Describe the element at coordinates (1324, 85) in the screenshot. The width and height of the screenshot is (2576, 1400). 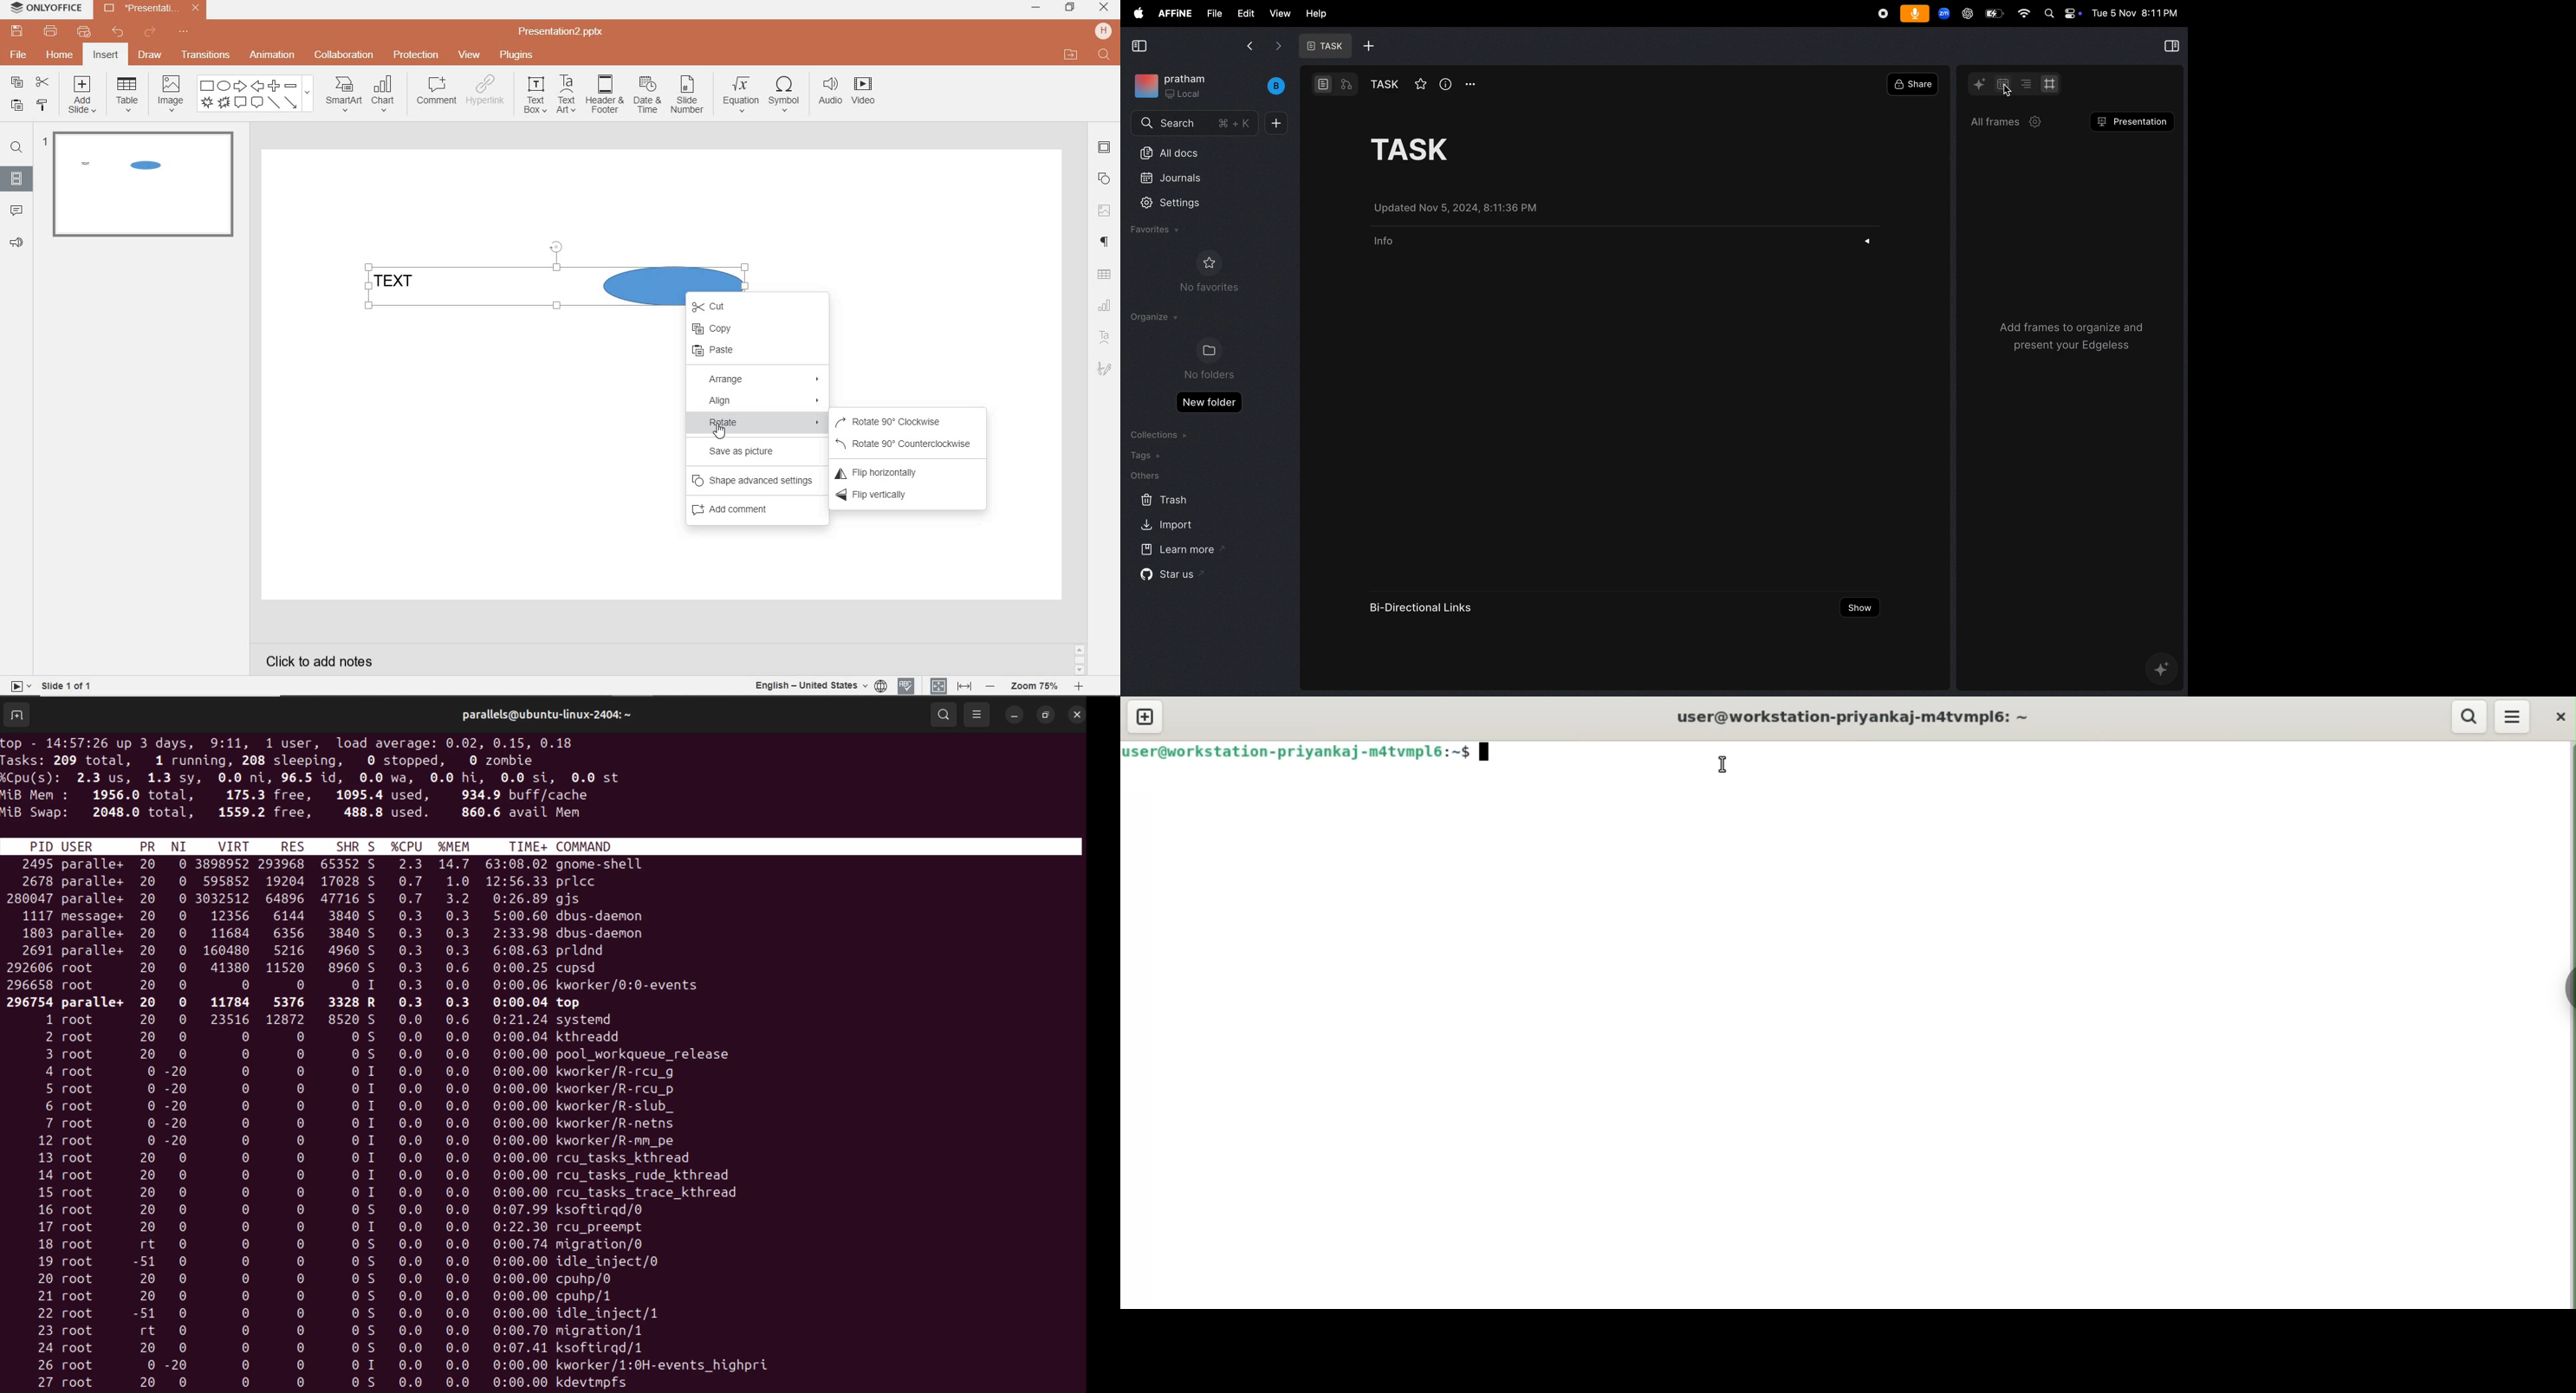
I see `doc` at that location.